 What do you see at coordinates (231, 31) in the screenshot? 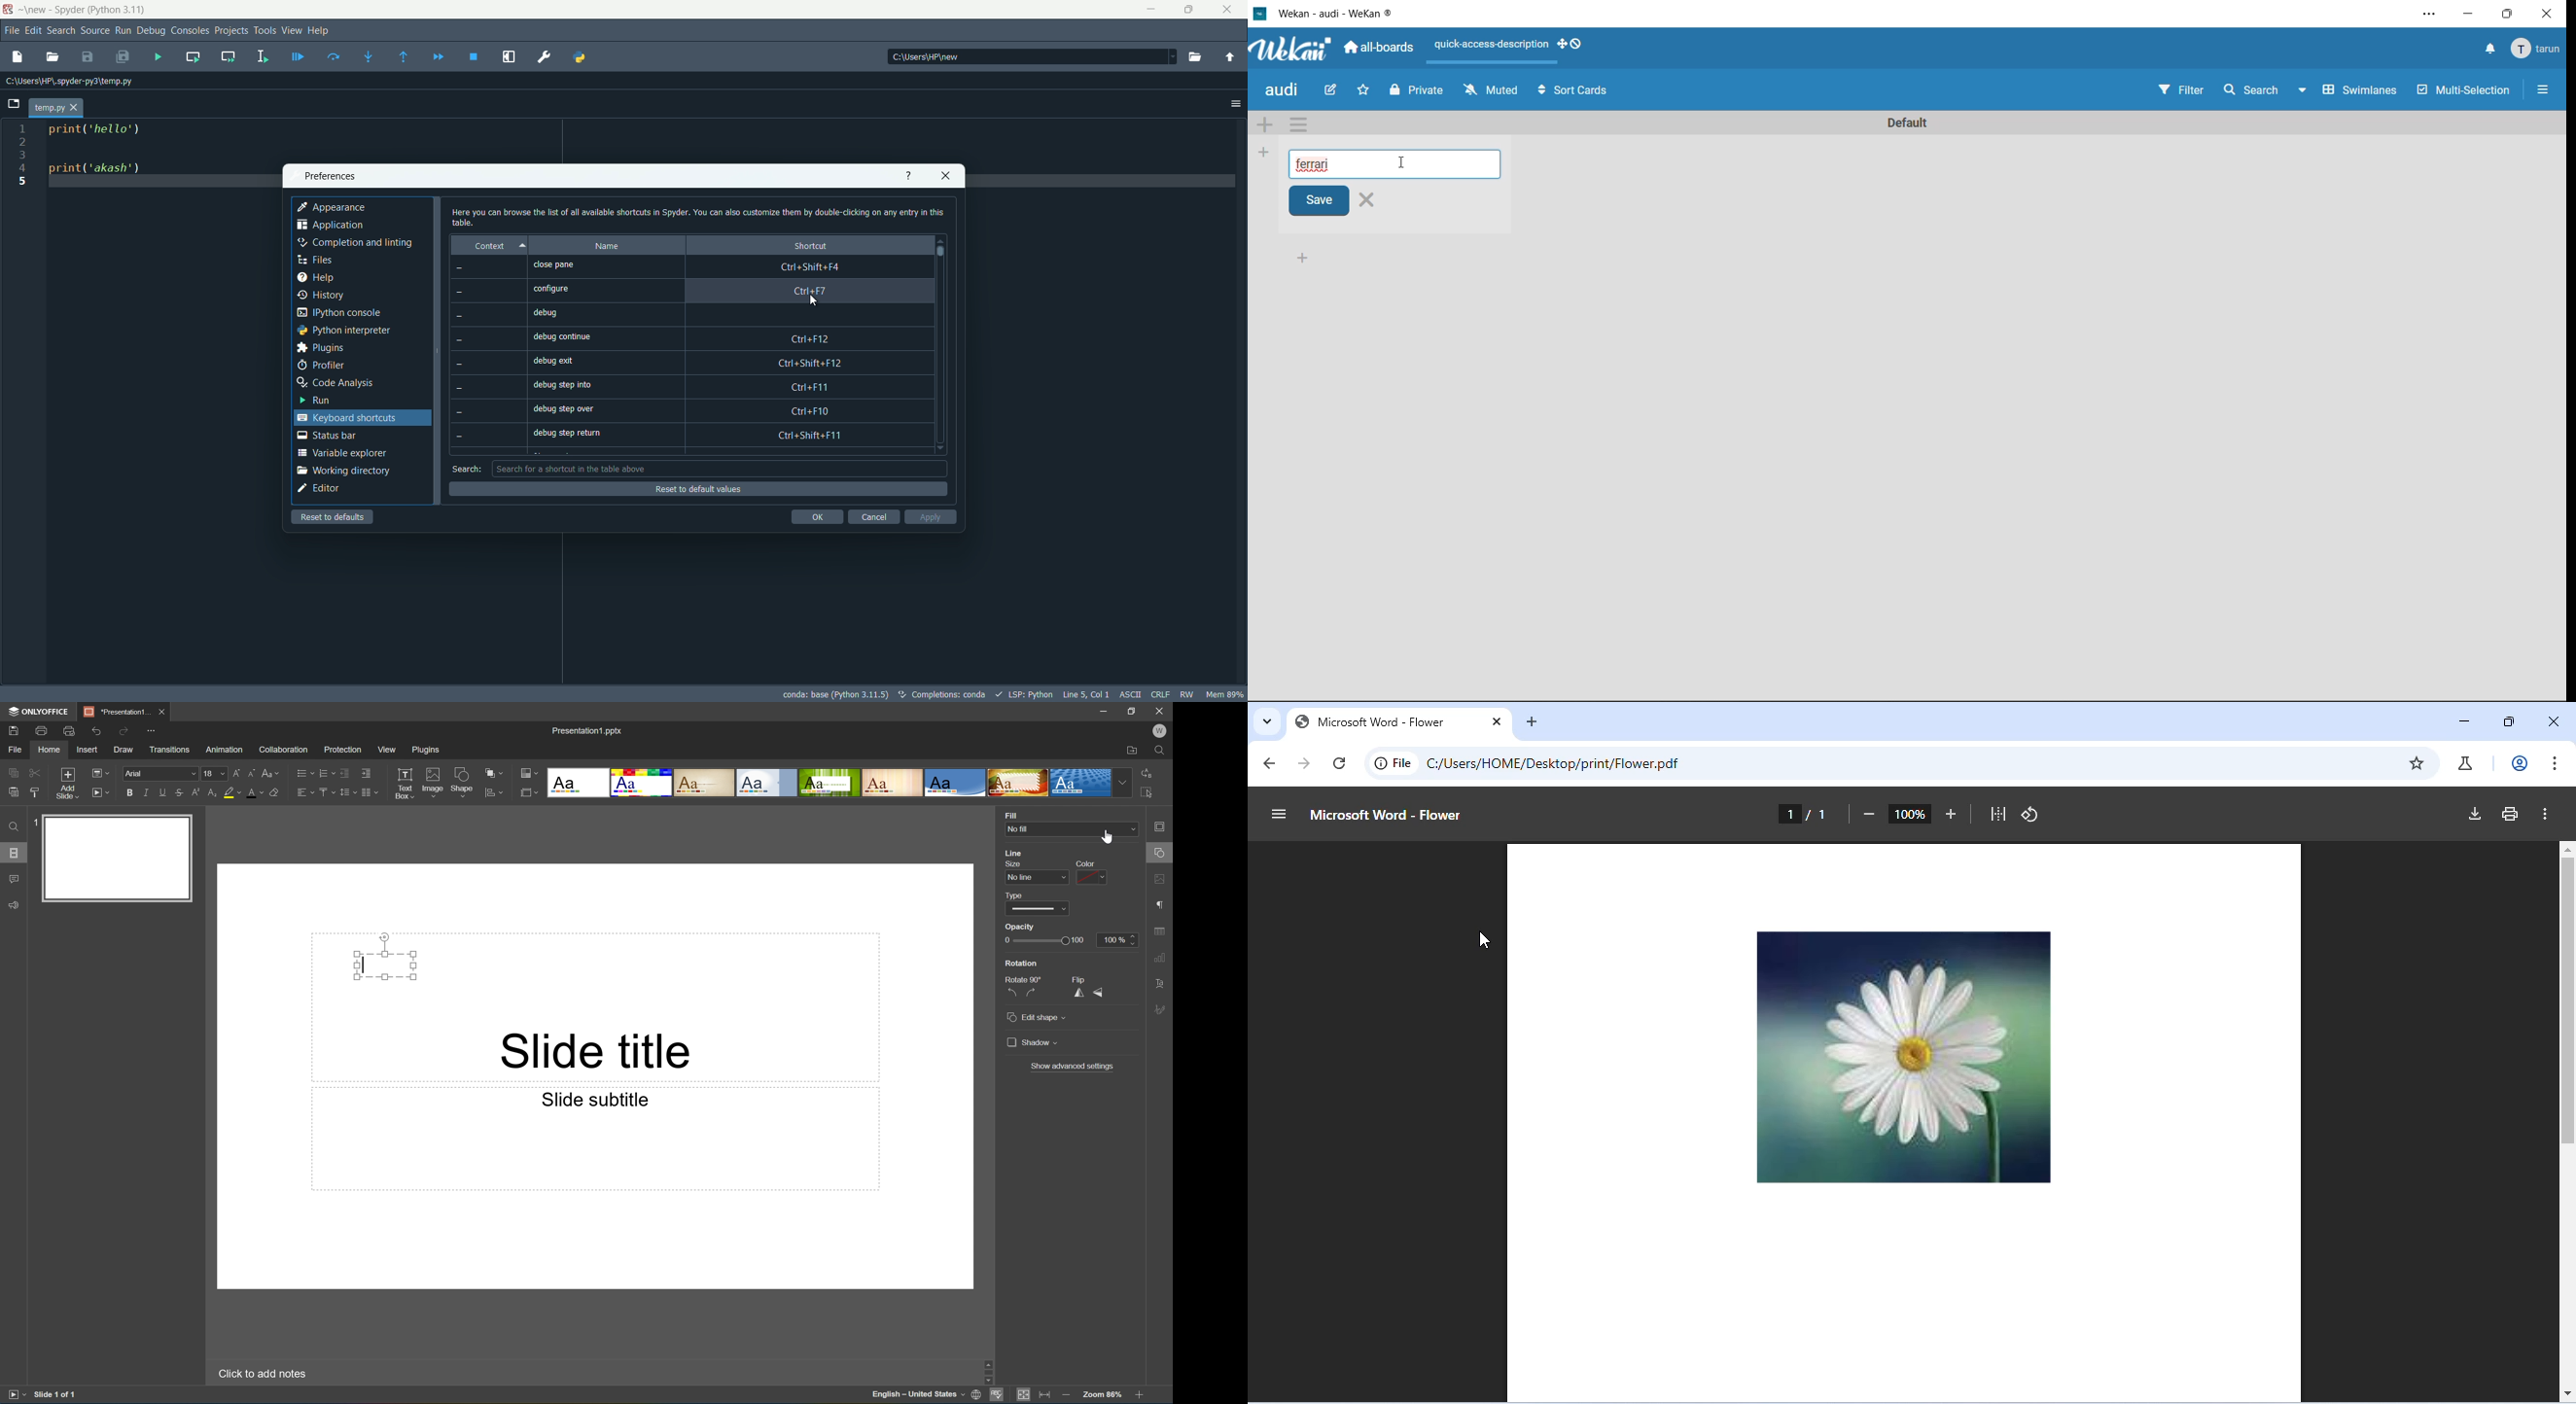
I see `projects menu` at bounding box center [231, 31].